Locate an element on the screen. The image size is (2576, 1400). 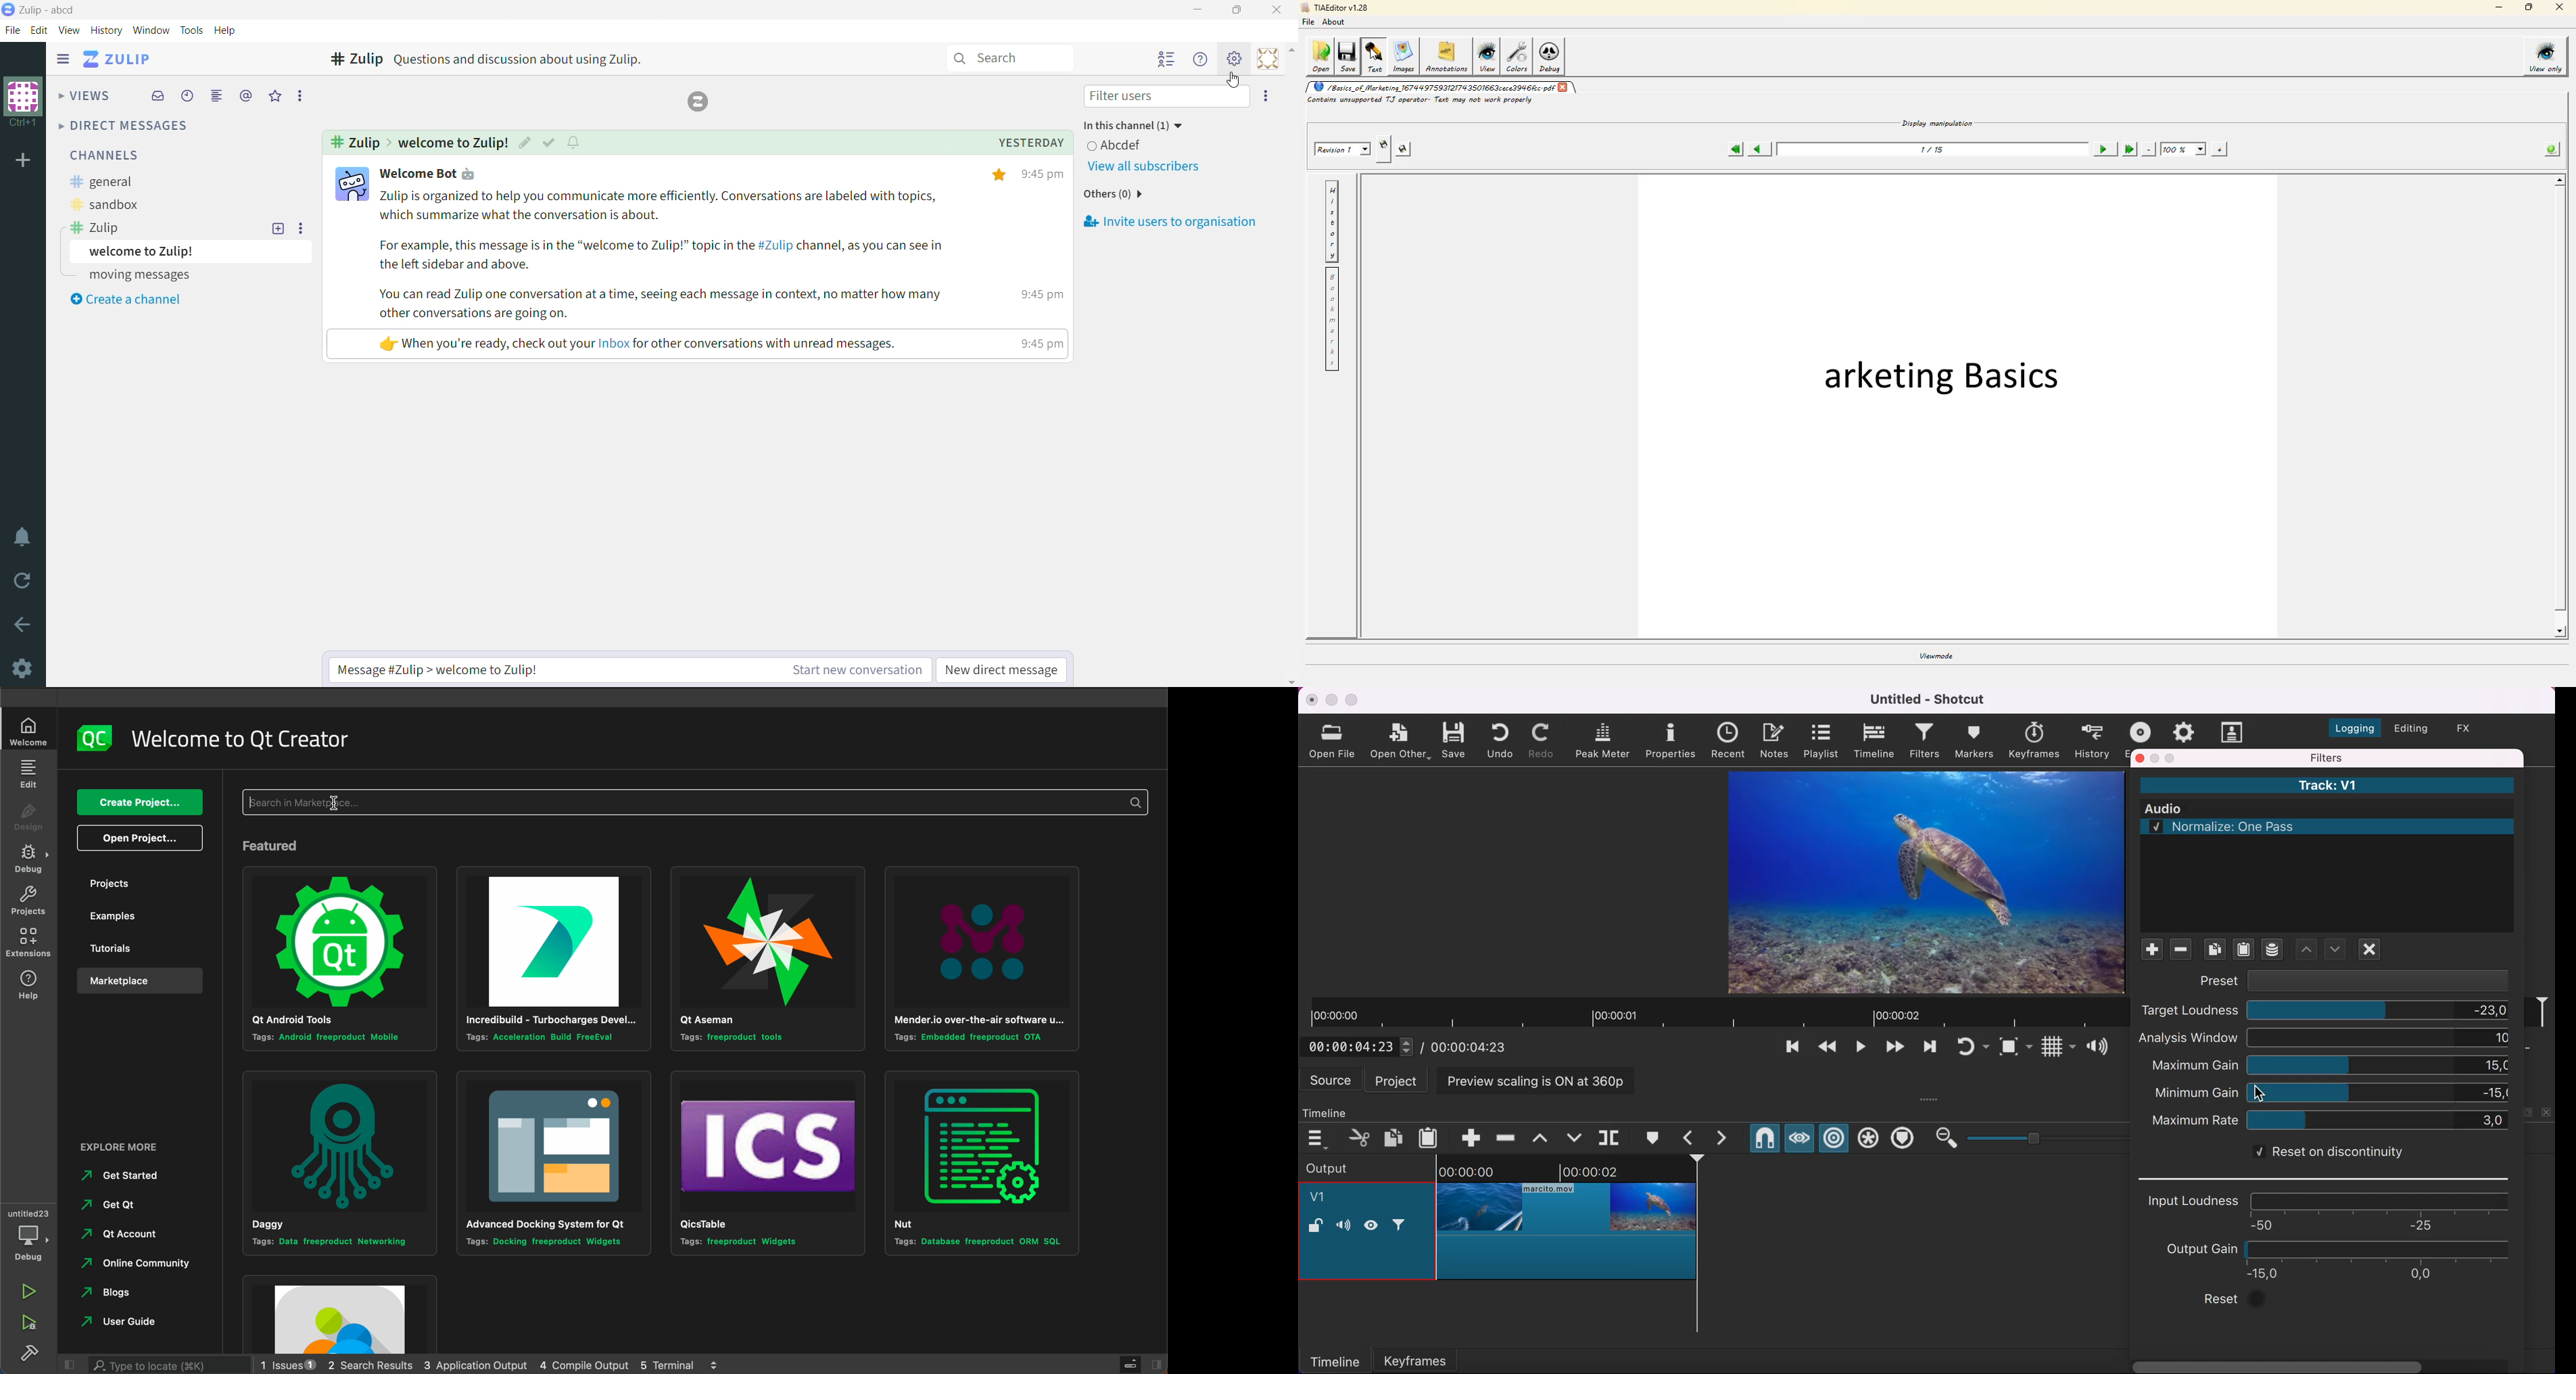
play quickly backwards is located at coordinates (1826, 1050).